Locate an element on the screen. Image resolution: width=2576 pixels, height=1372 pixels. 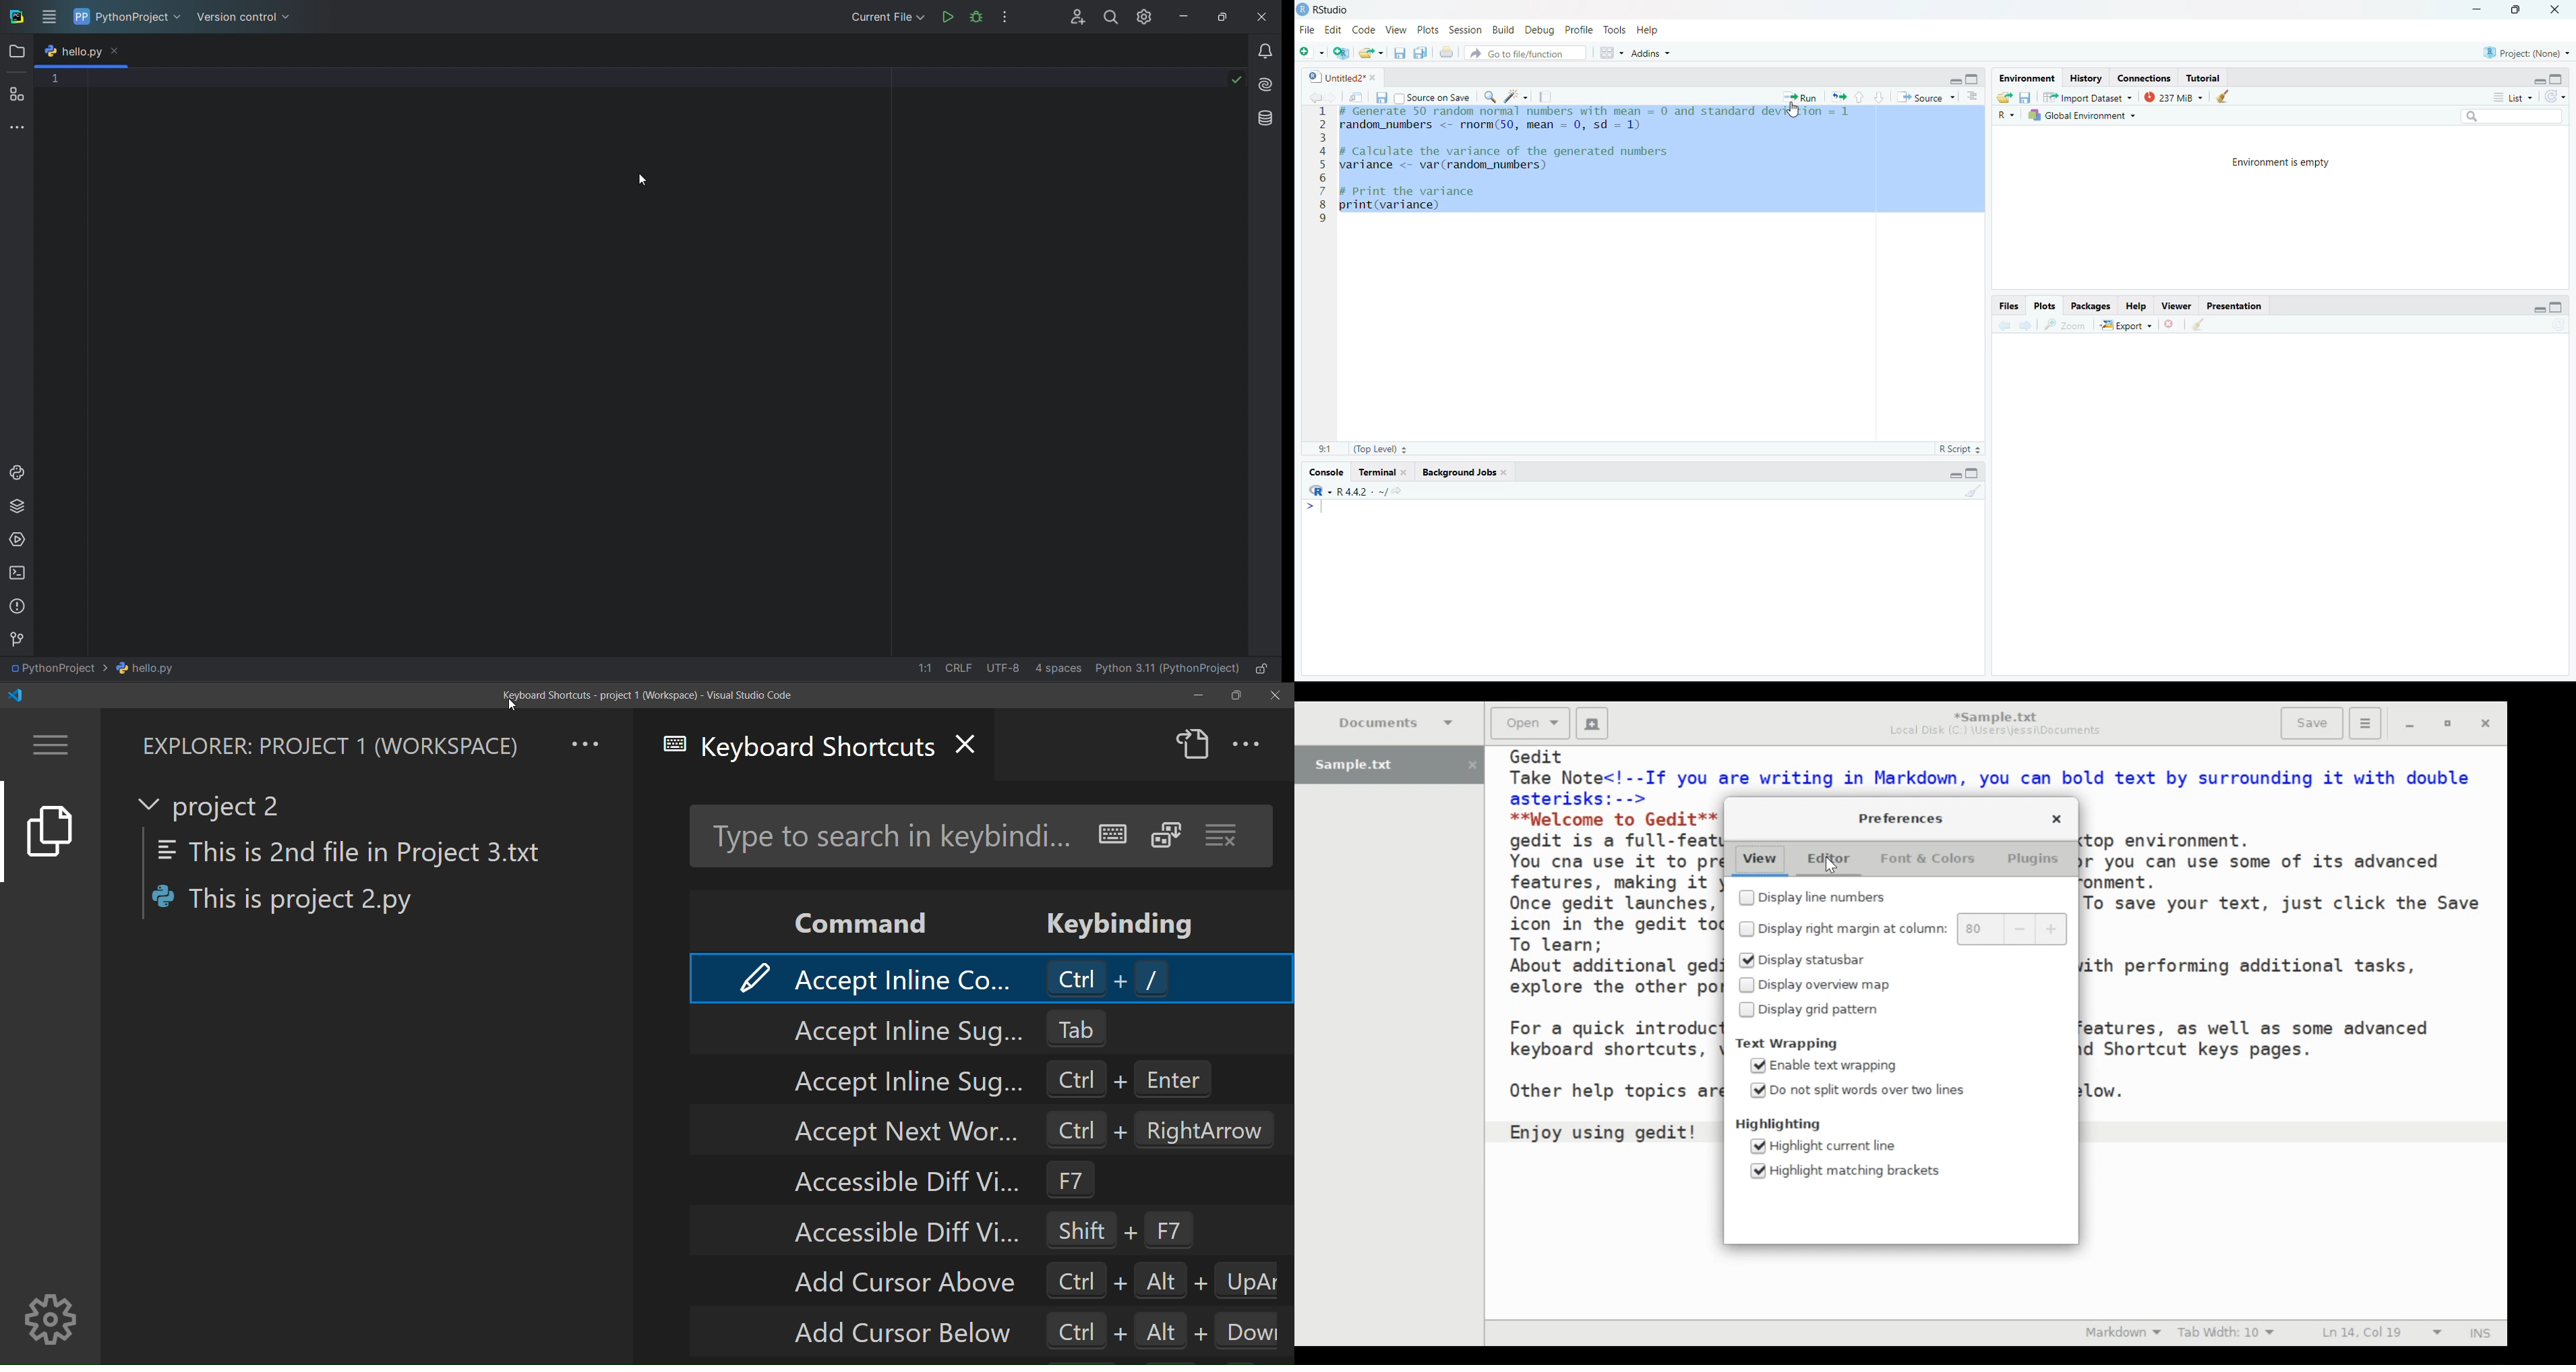
Background Jobs is located at coordinates (1457, 472).